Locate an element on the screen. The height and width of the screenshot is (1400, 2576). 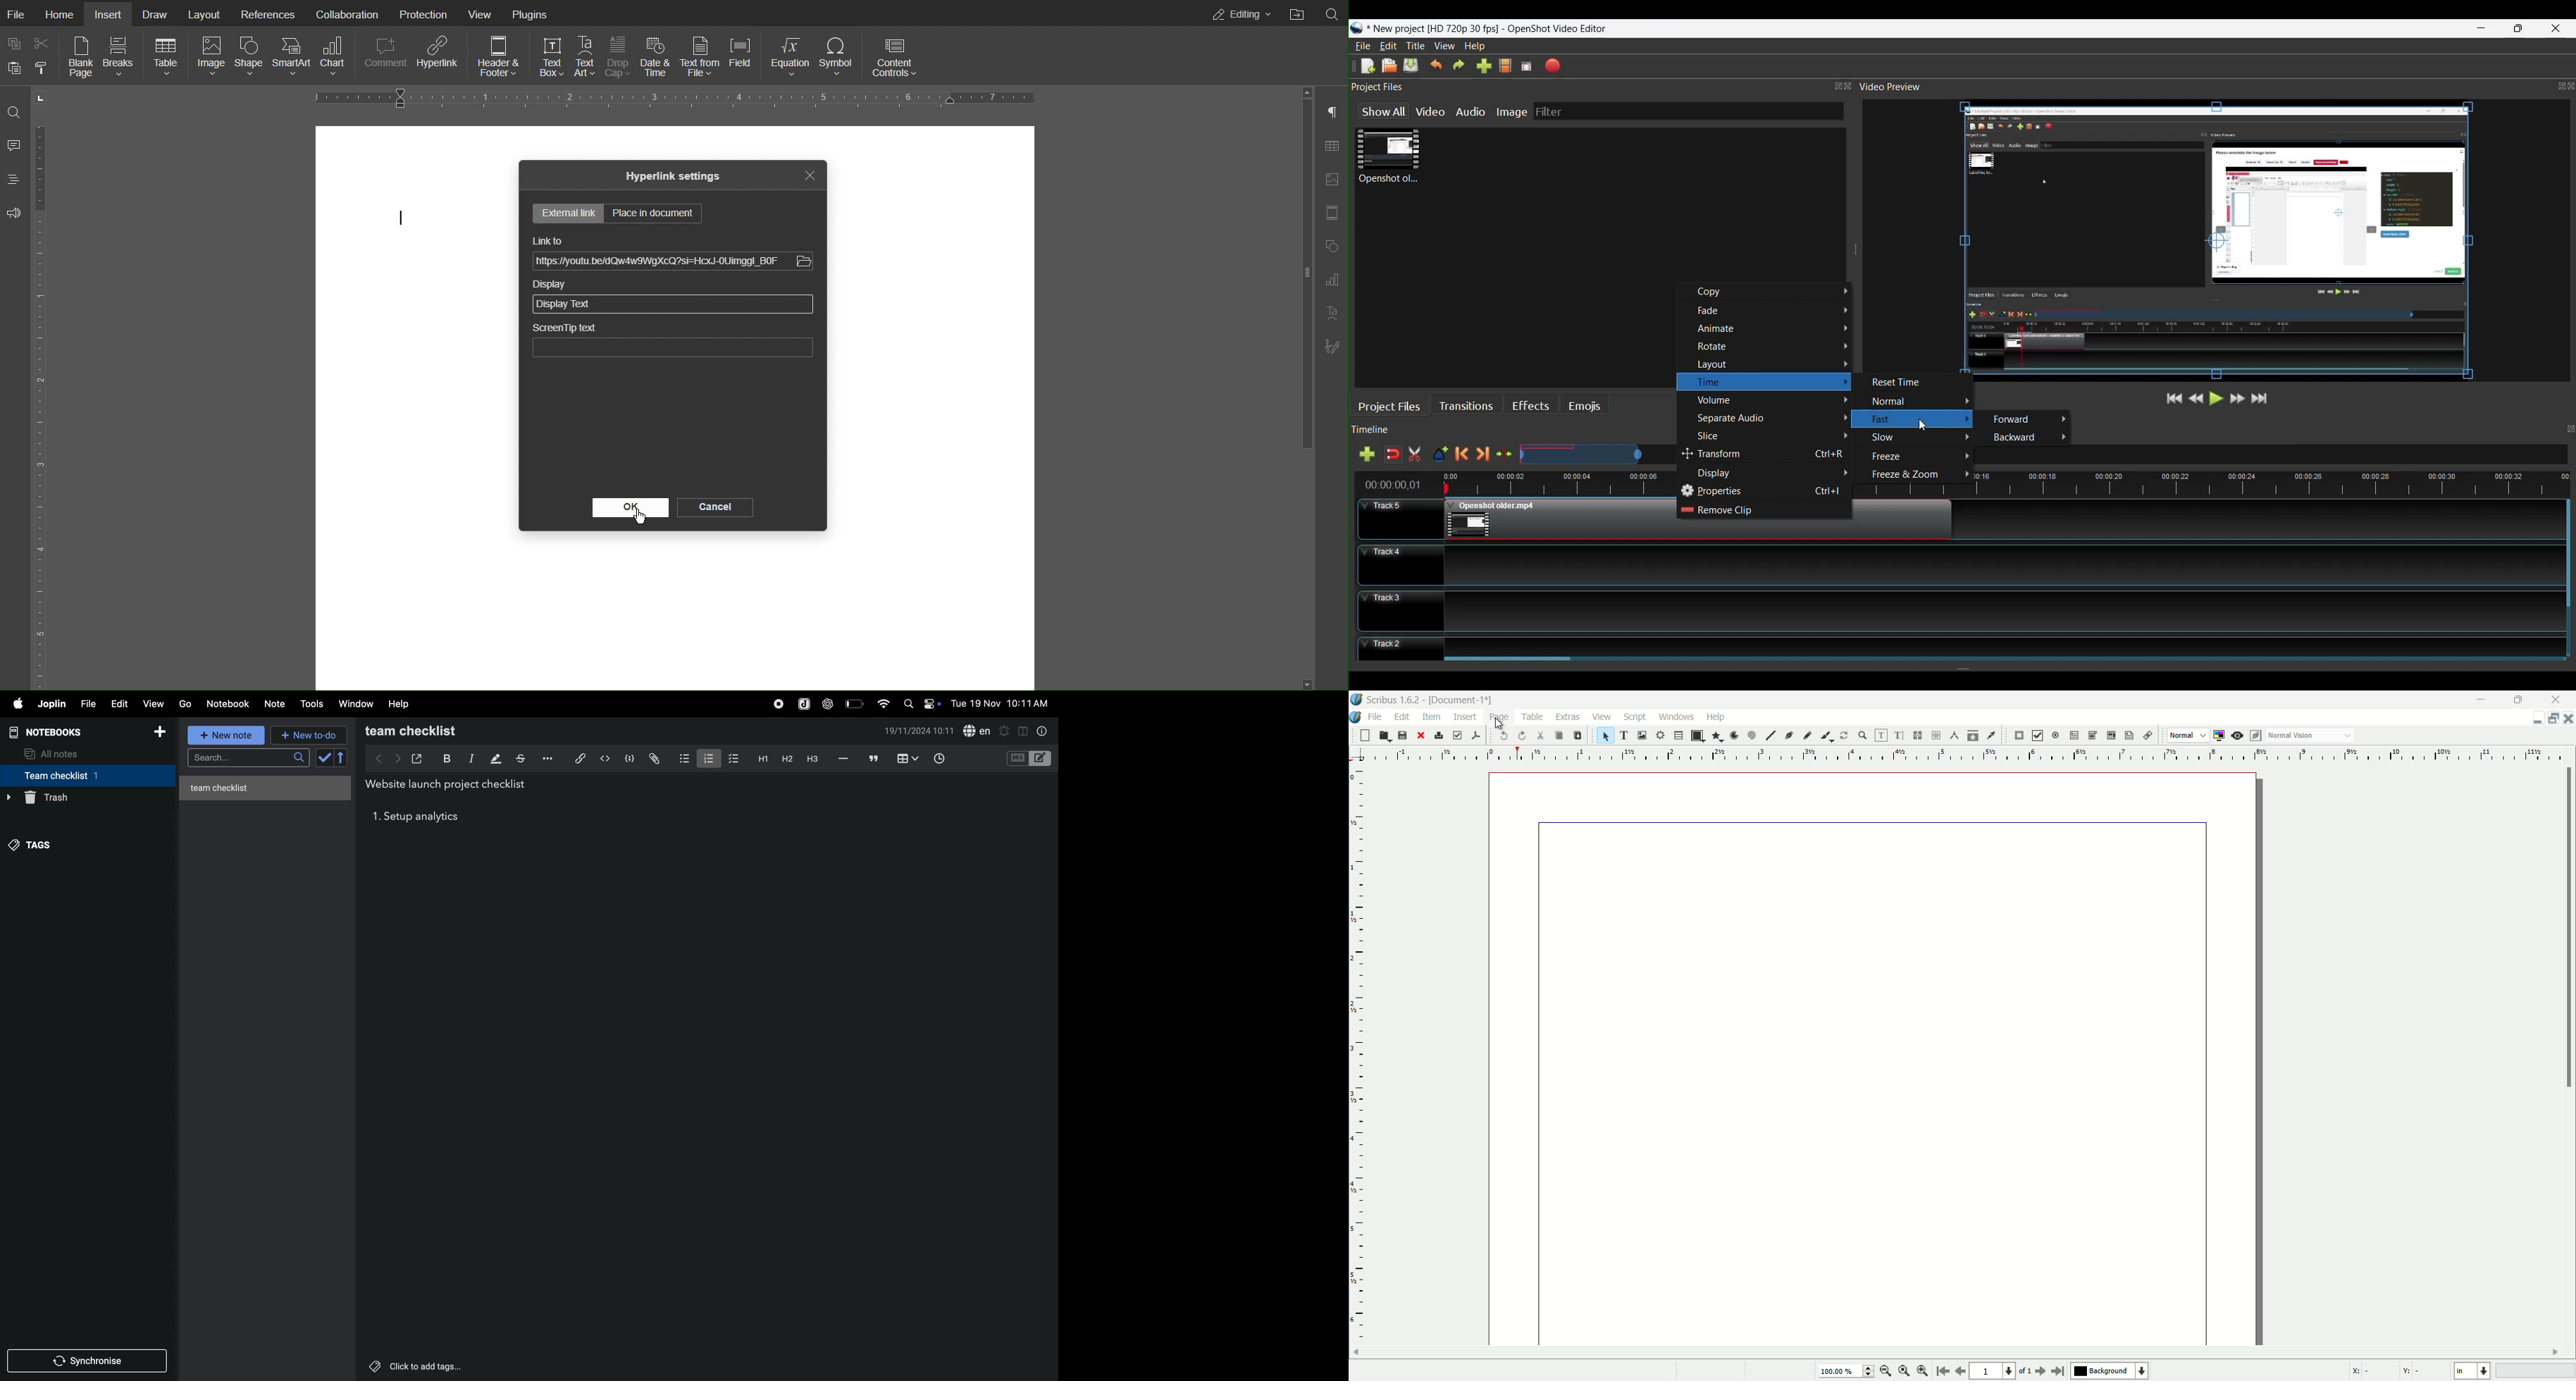
Home is located at coordinates (63, 14).